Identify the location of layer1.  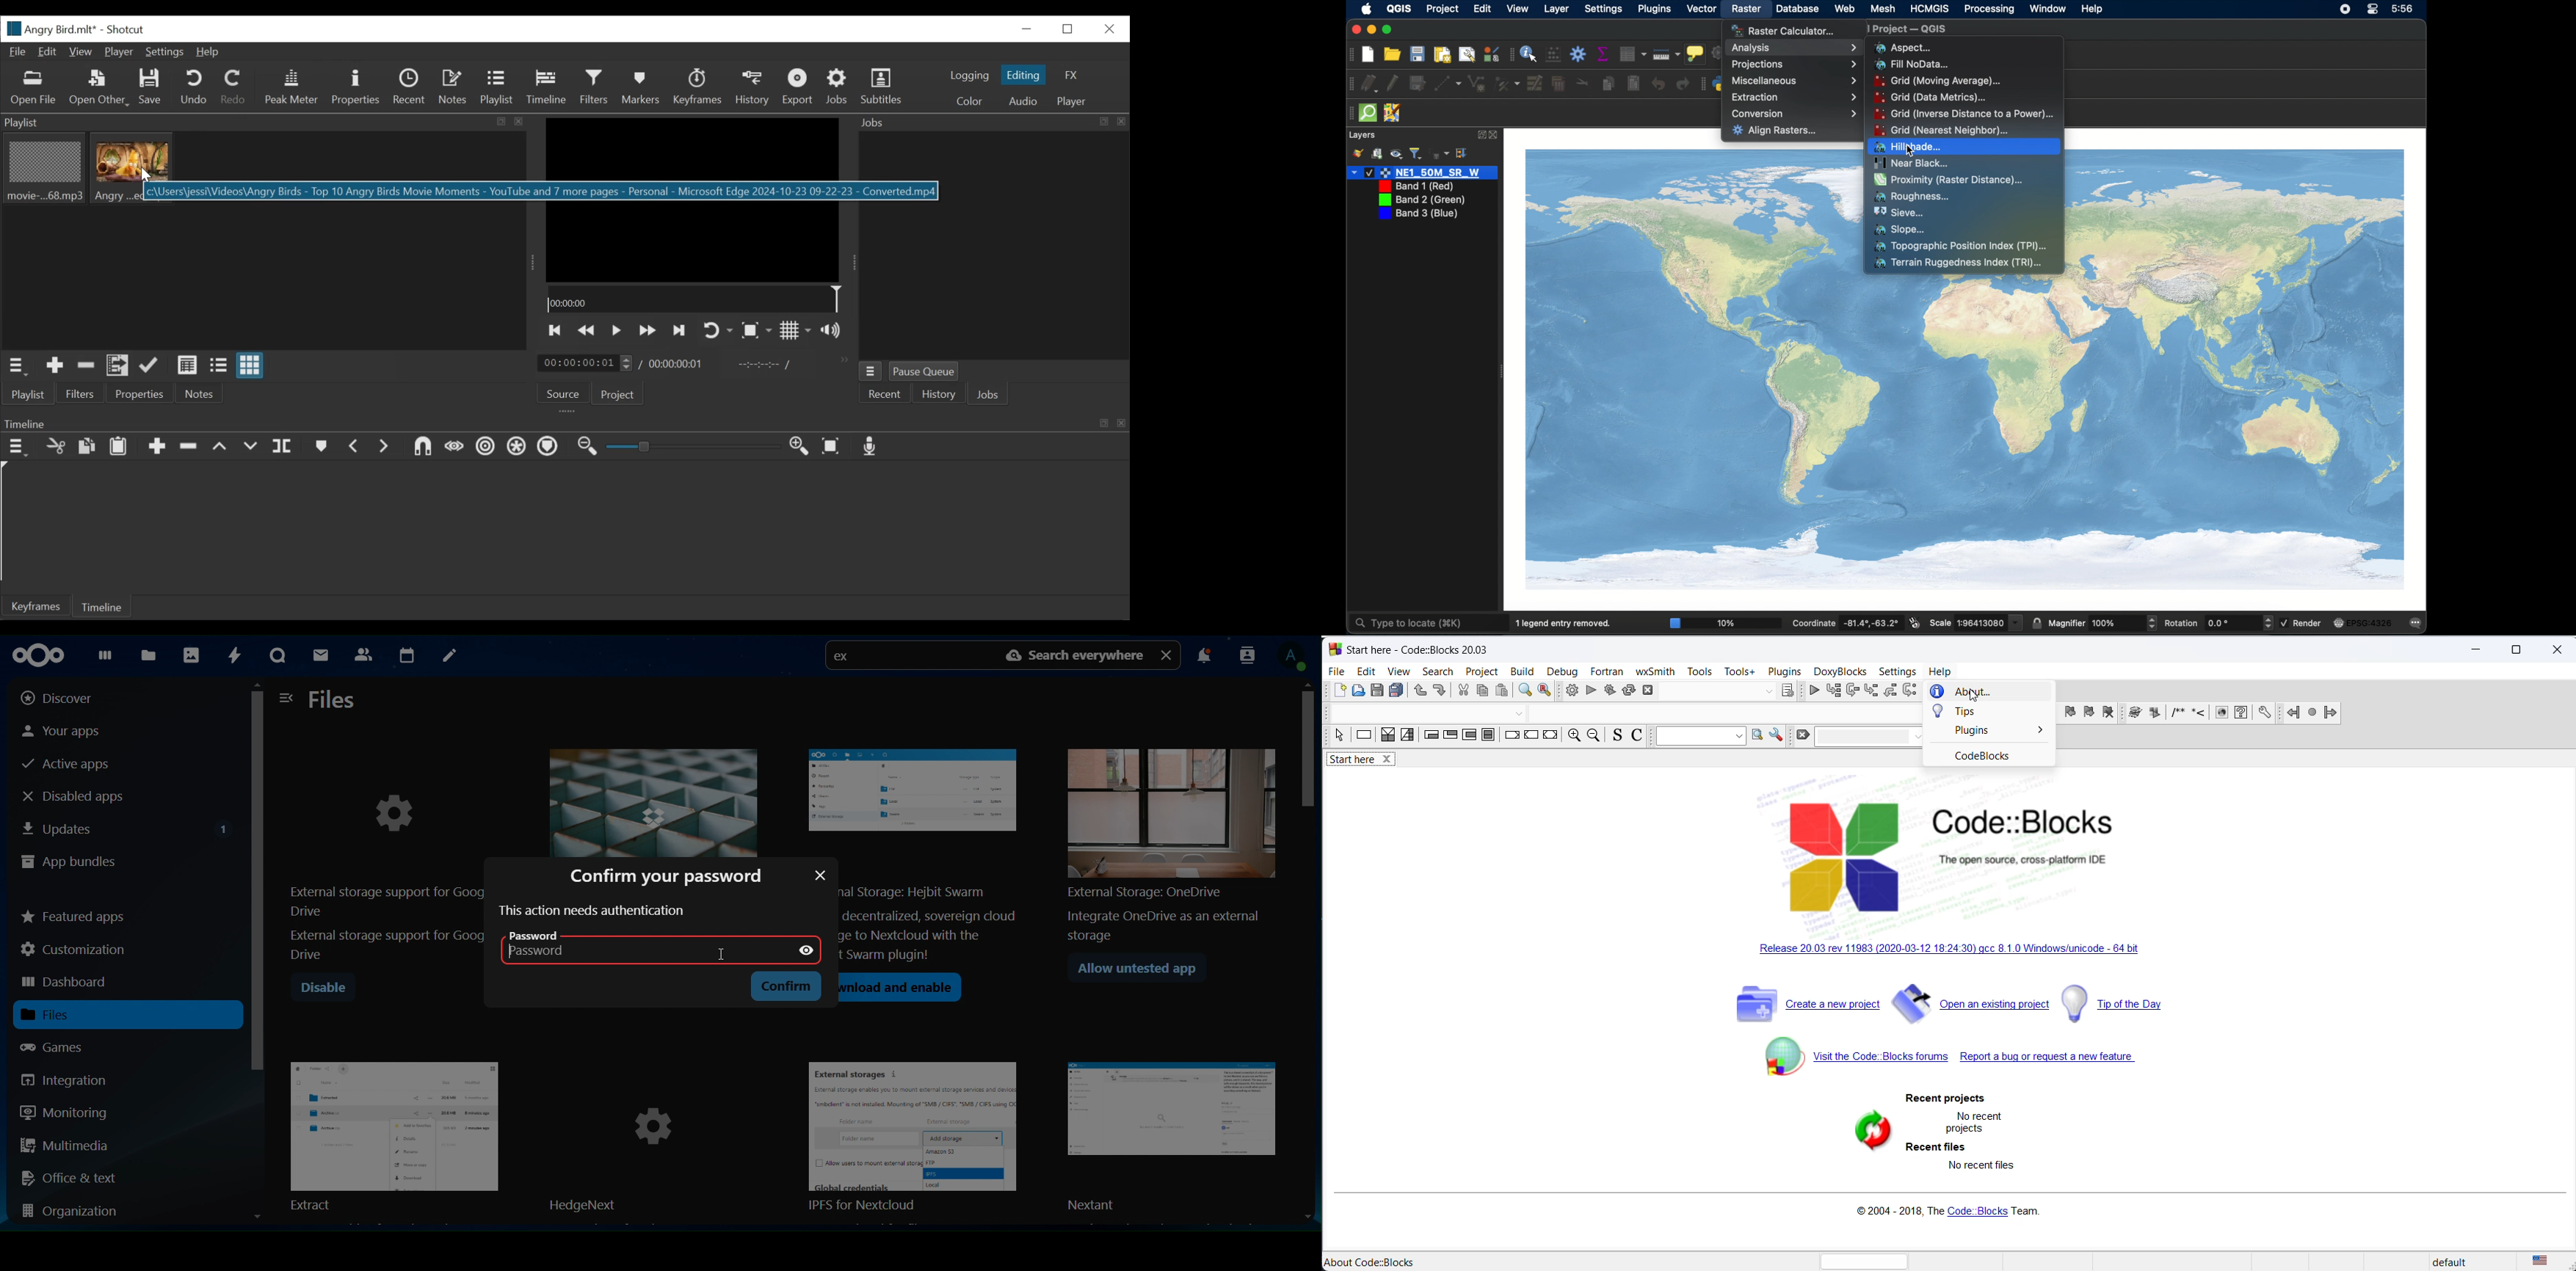
(1422, 173).